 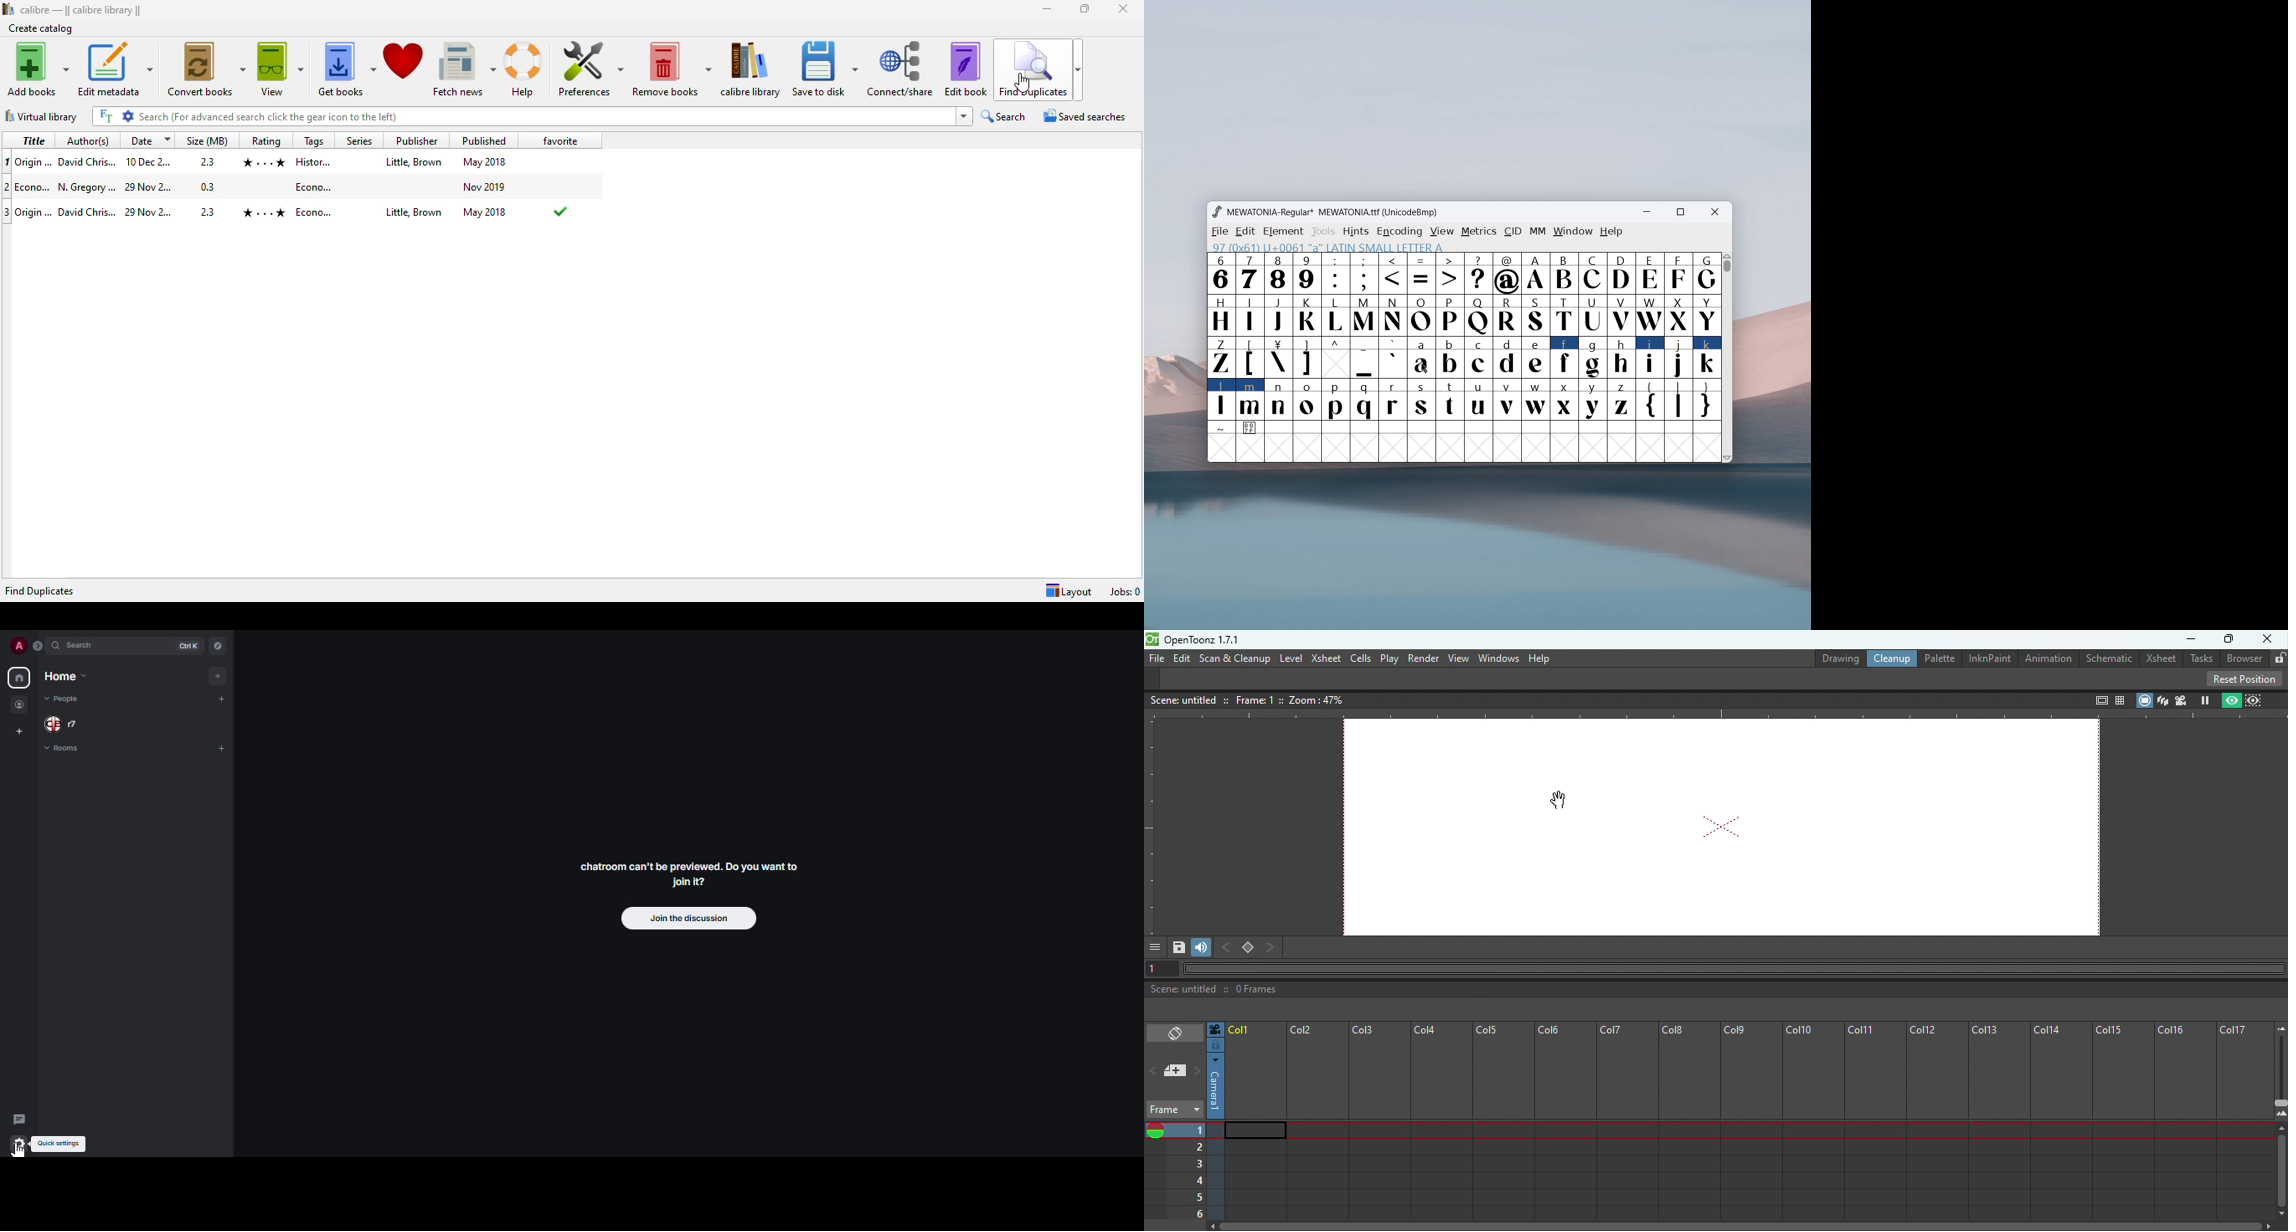 What do you see at coordinates (358, 141) in the screenshot?
I see `series` at bounding box center [358, 141].